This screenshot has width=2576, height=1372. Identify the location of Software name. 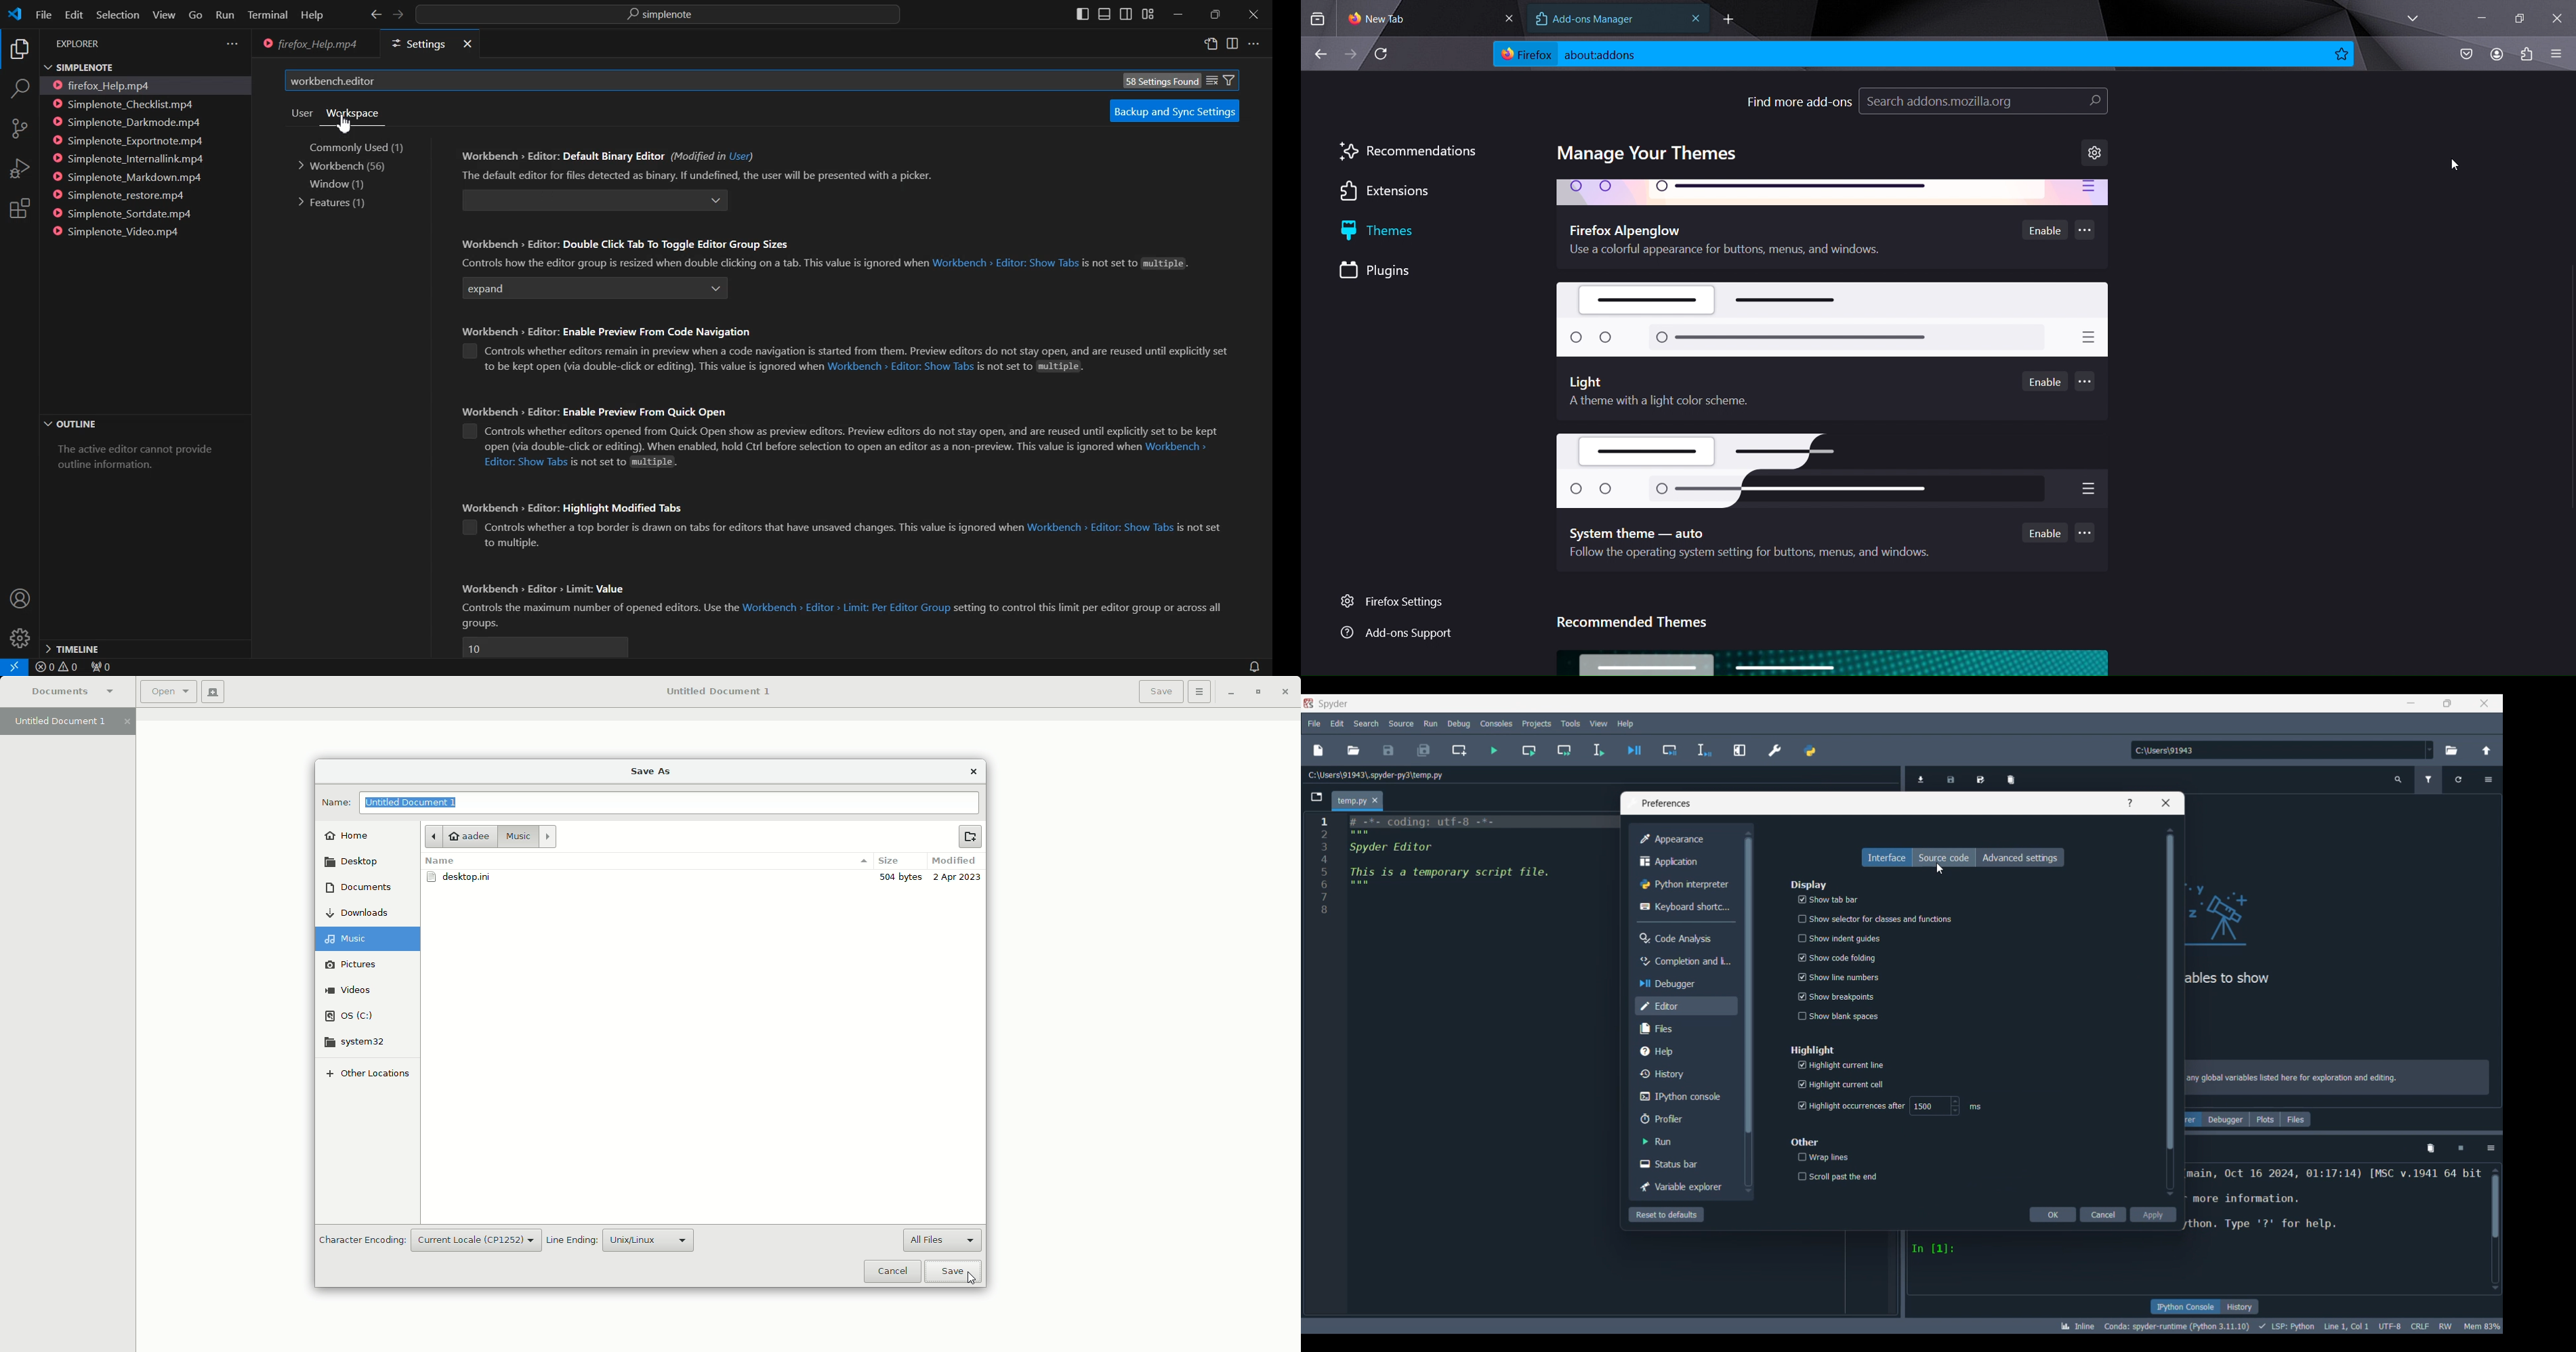
(1333, 704).